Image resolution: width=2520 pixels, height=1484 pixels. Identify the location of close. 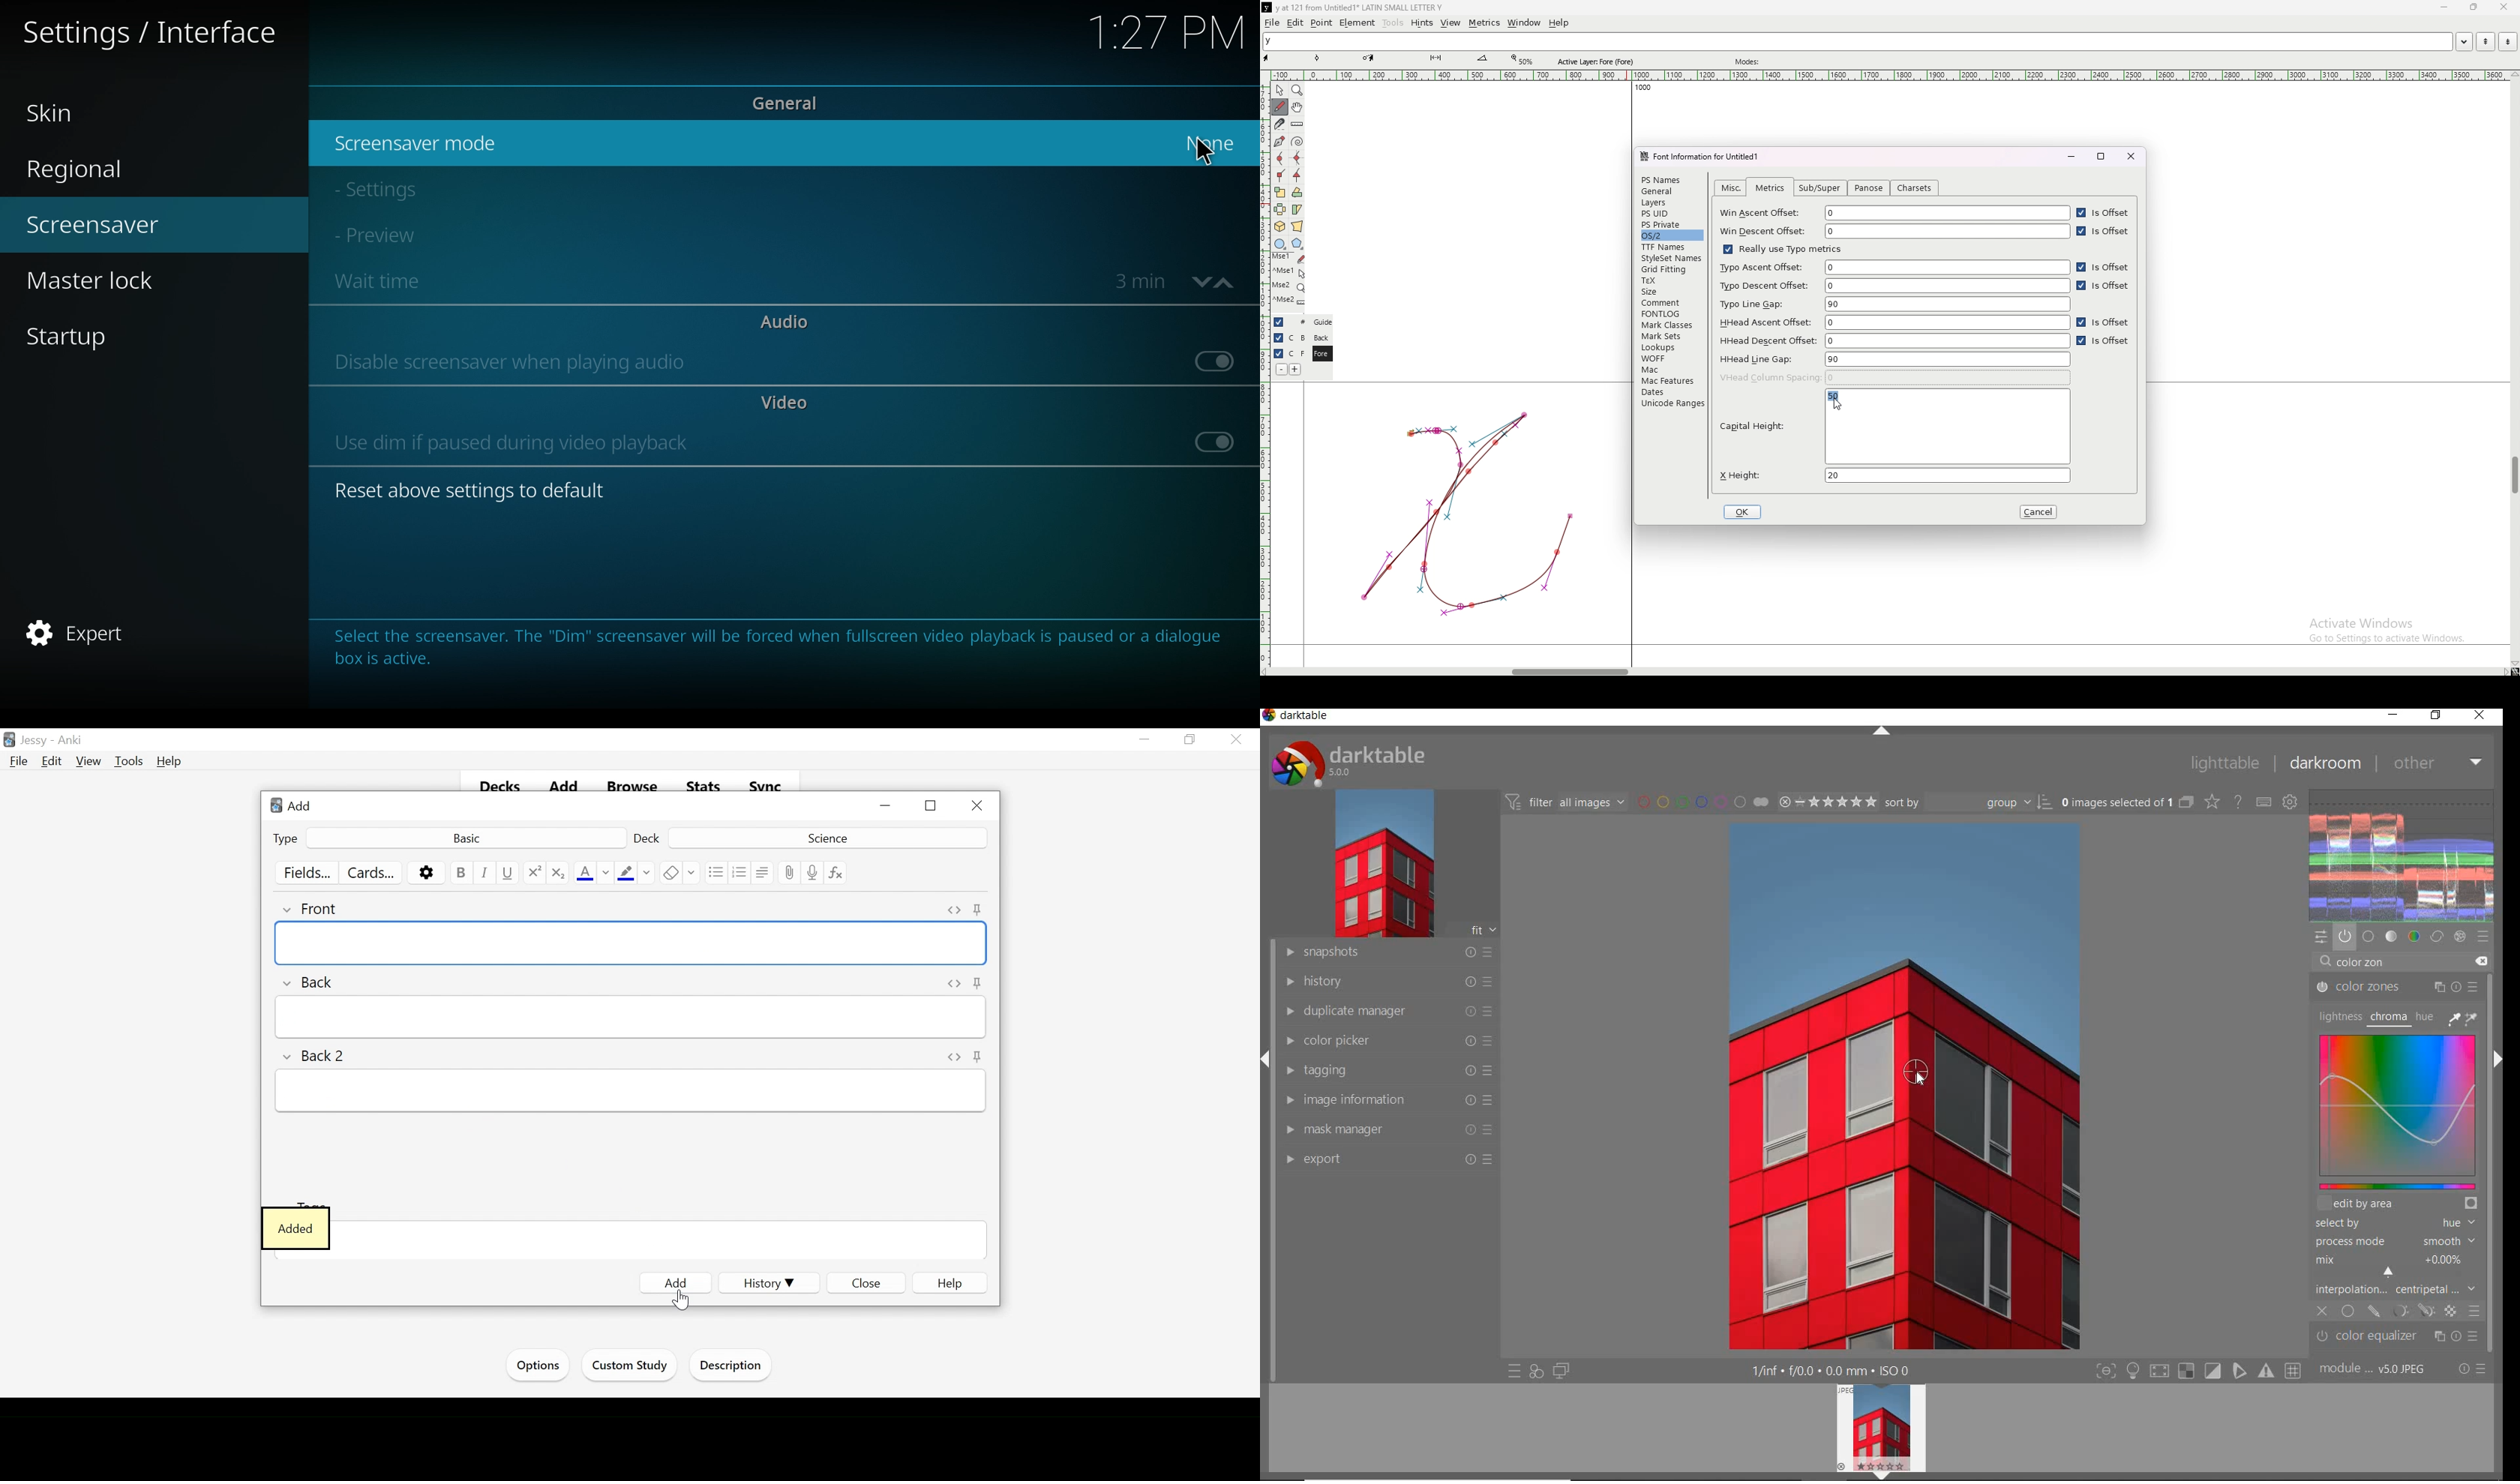
(2480, 716).